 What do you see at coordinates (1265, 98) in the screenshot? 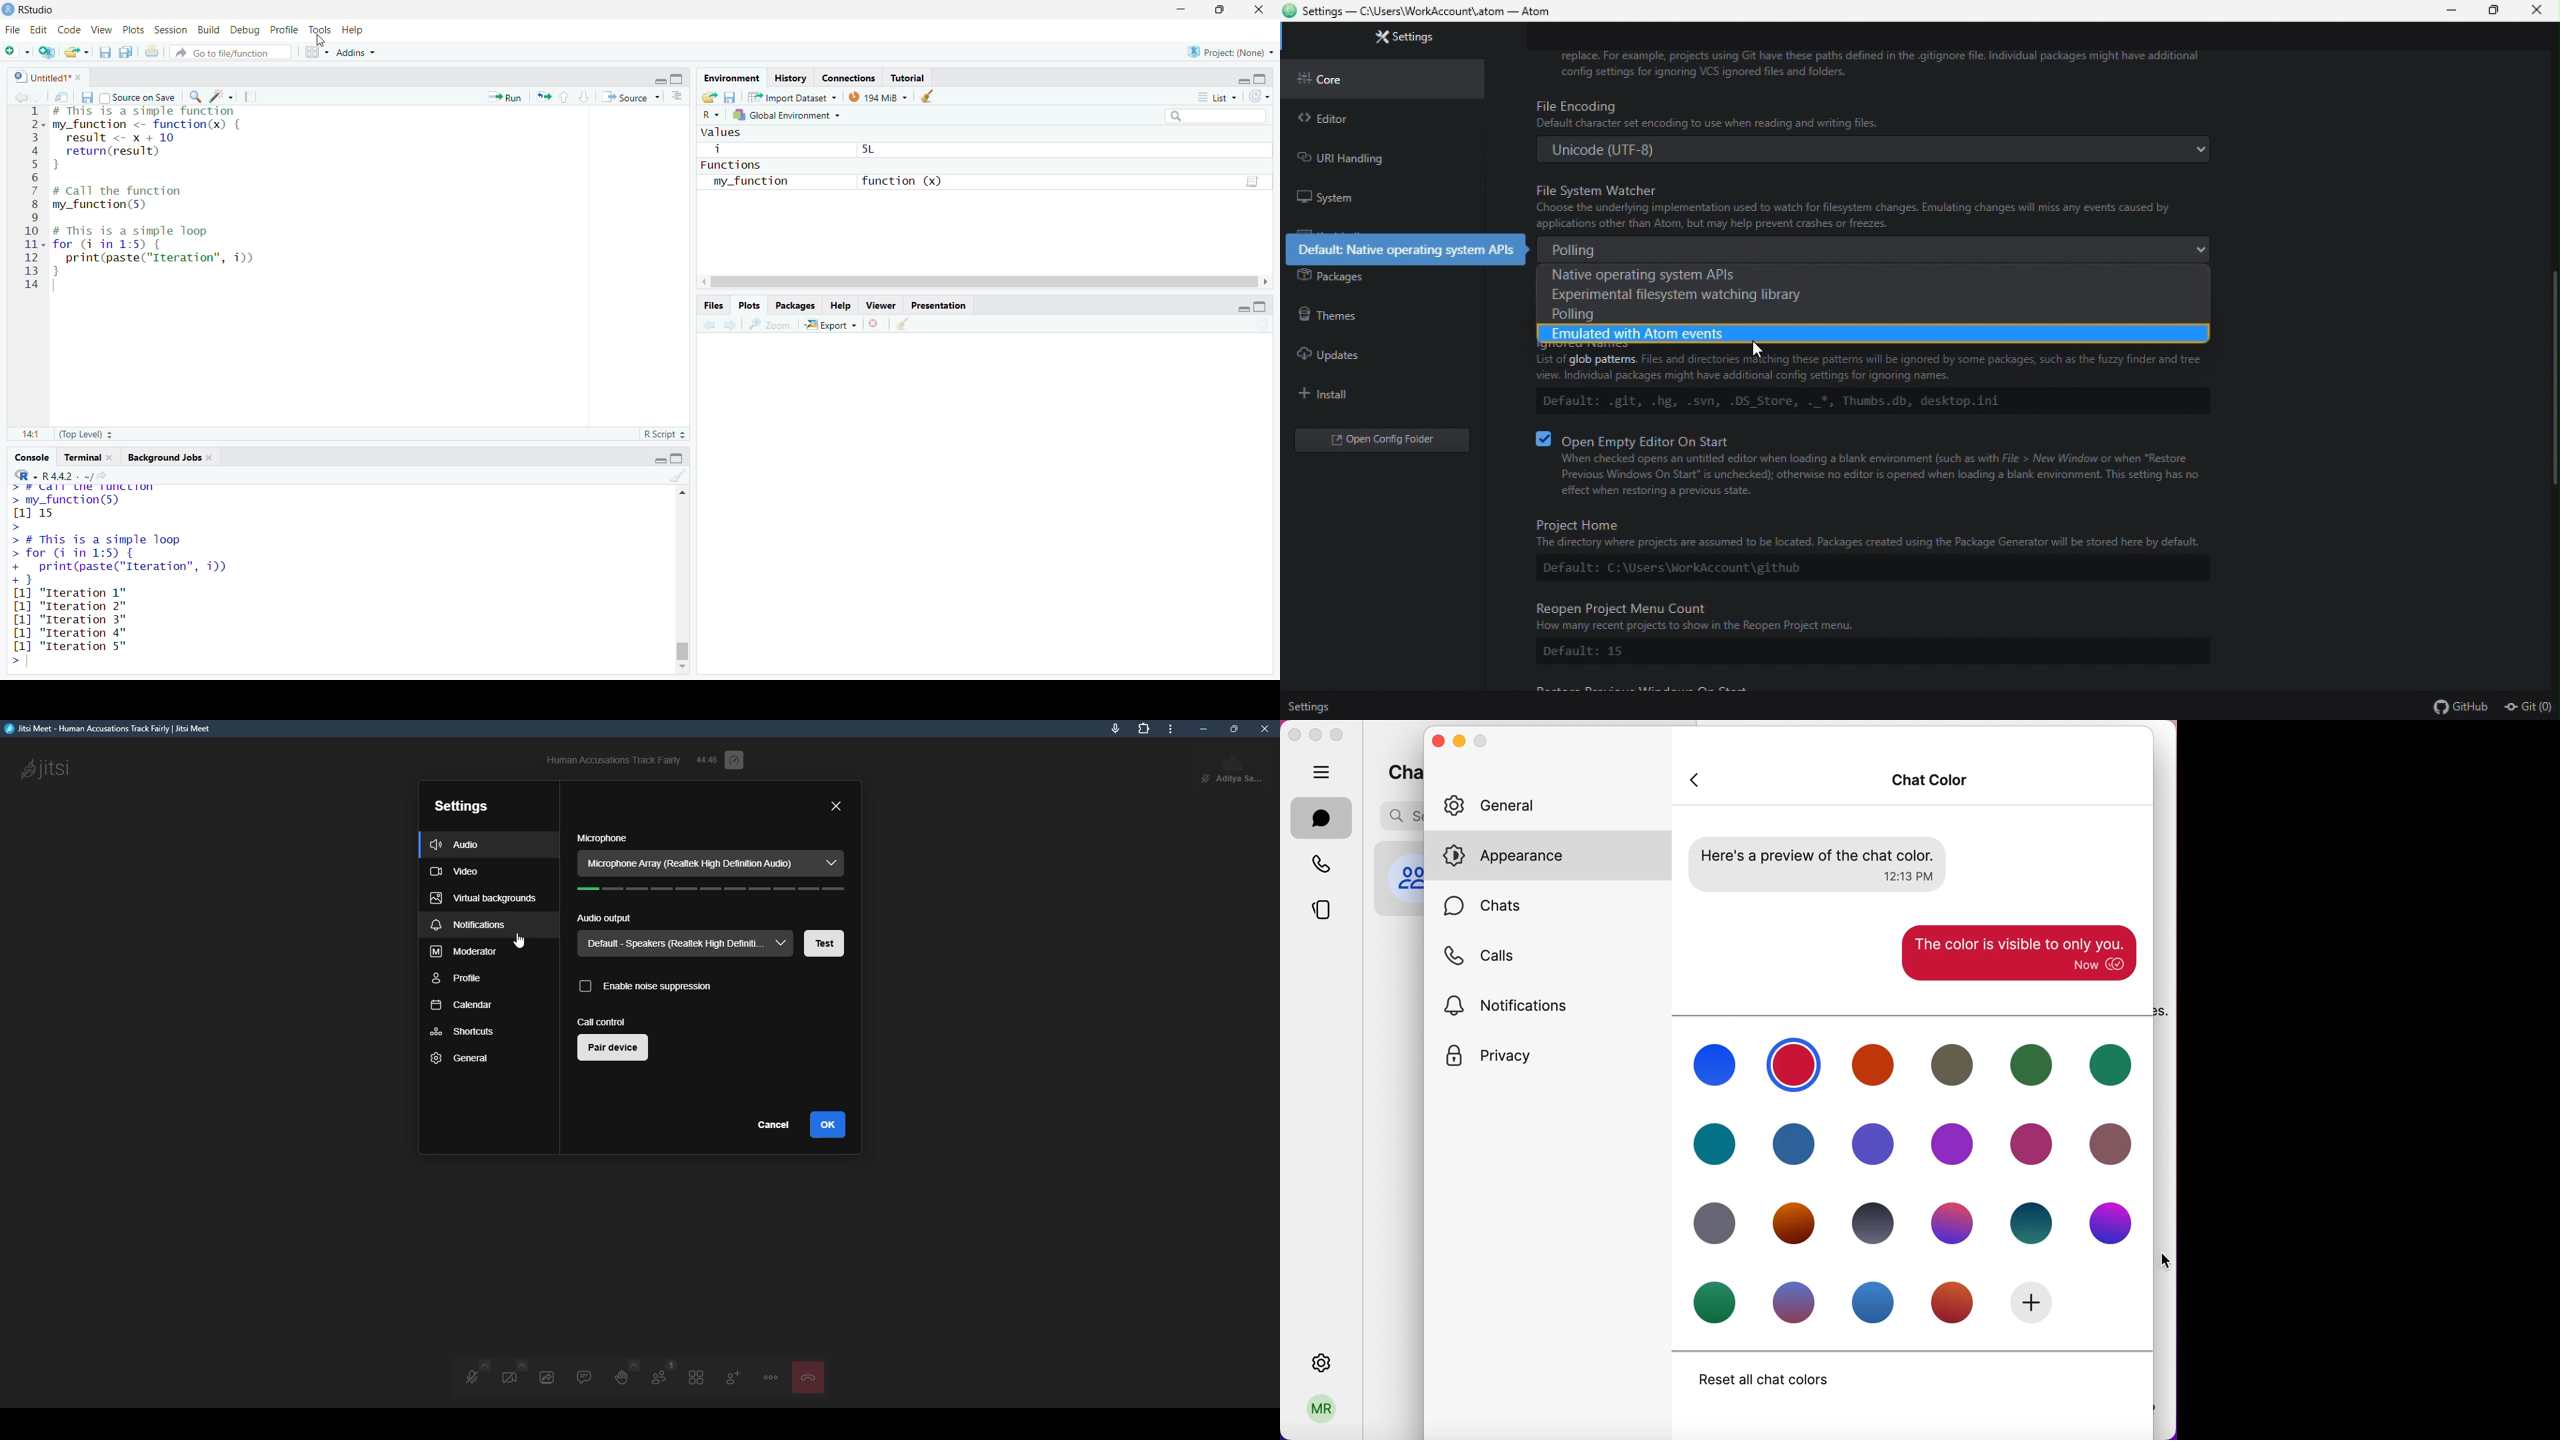
I see `refresh the list of objects in the environment` at bounding box center [1265, 98].